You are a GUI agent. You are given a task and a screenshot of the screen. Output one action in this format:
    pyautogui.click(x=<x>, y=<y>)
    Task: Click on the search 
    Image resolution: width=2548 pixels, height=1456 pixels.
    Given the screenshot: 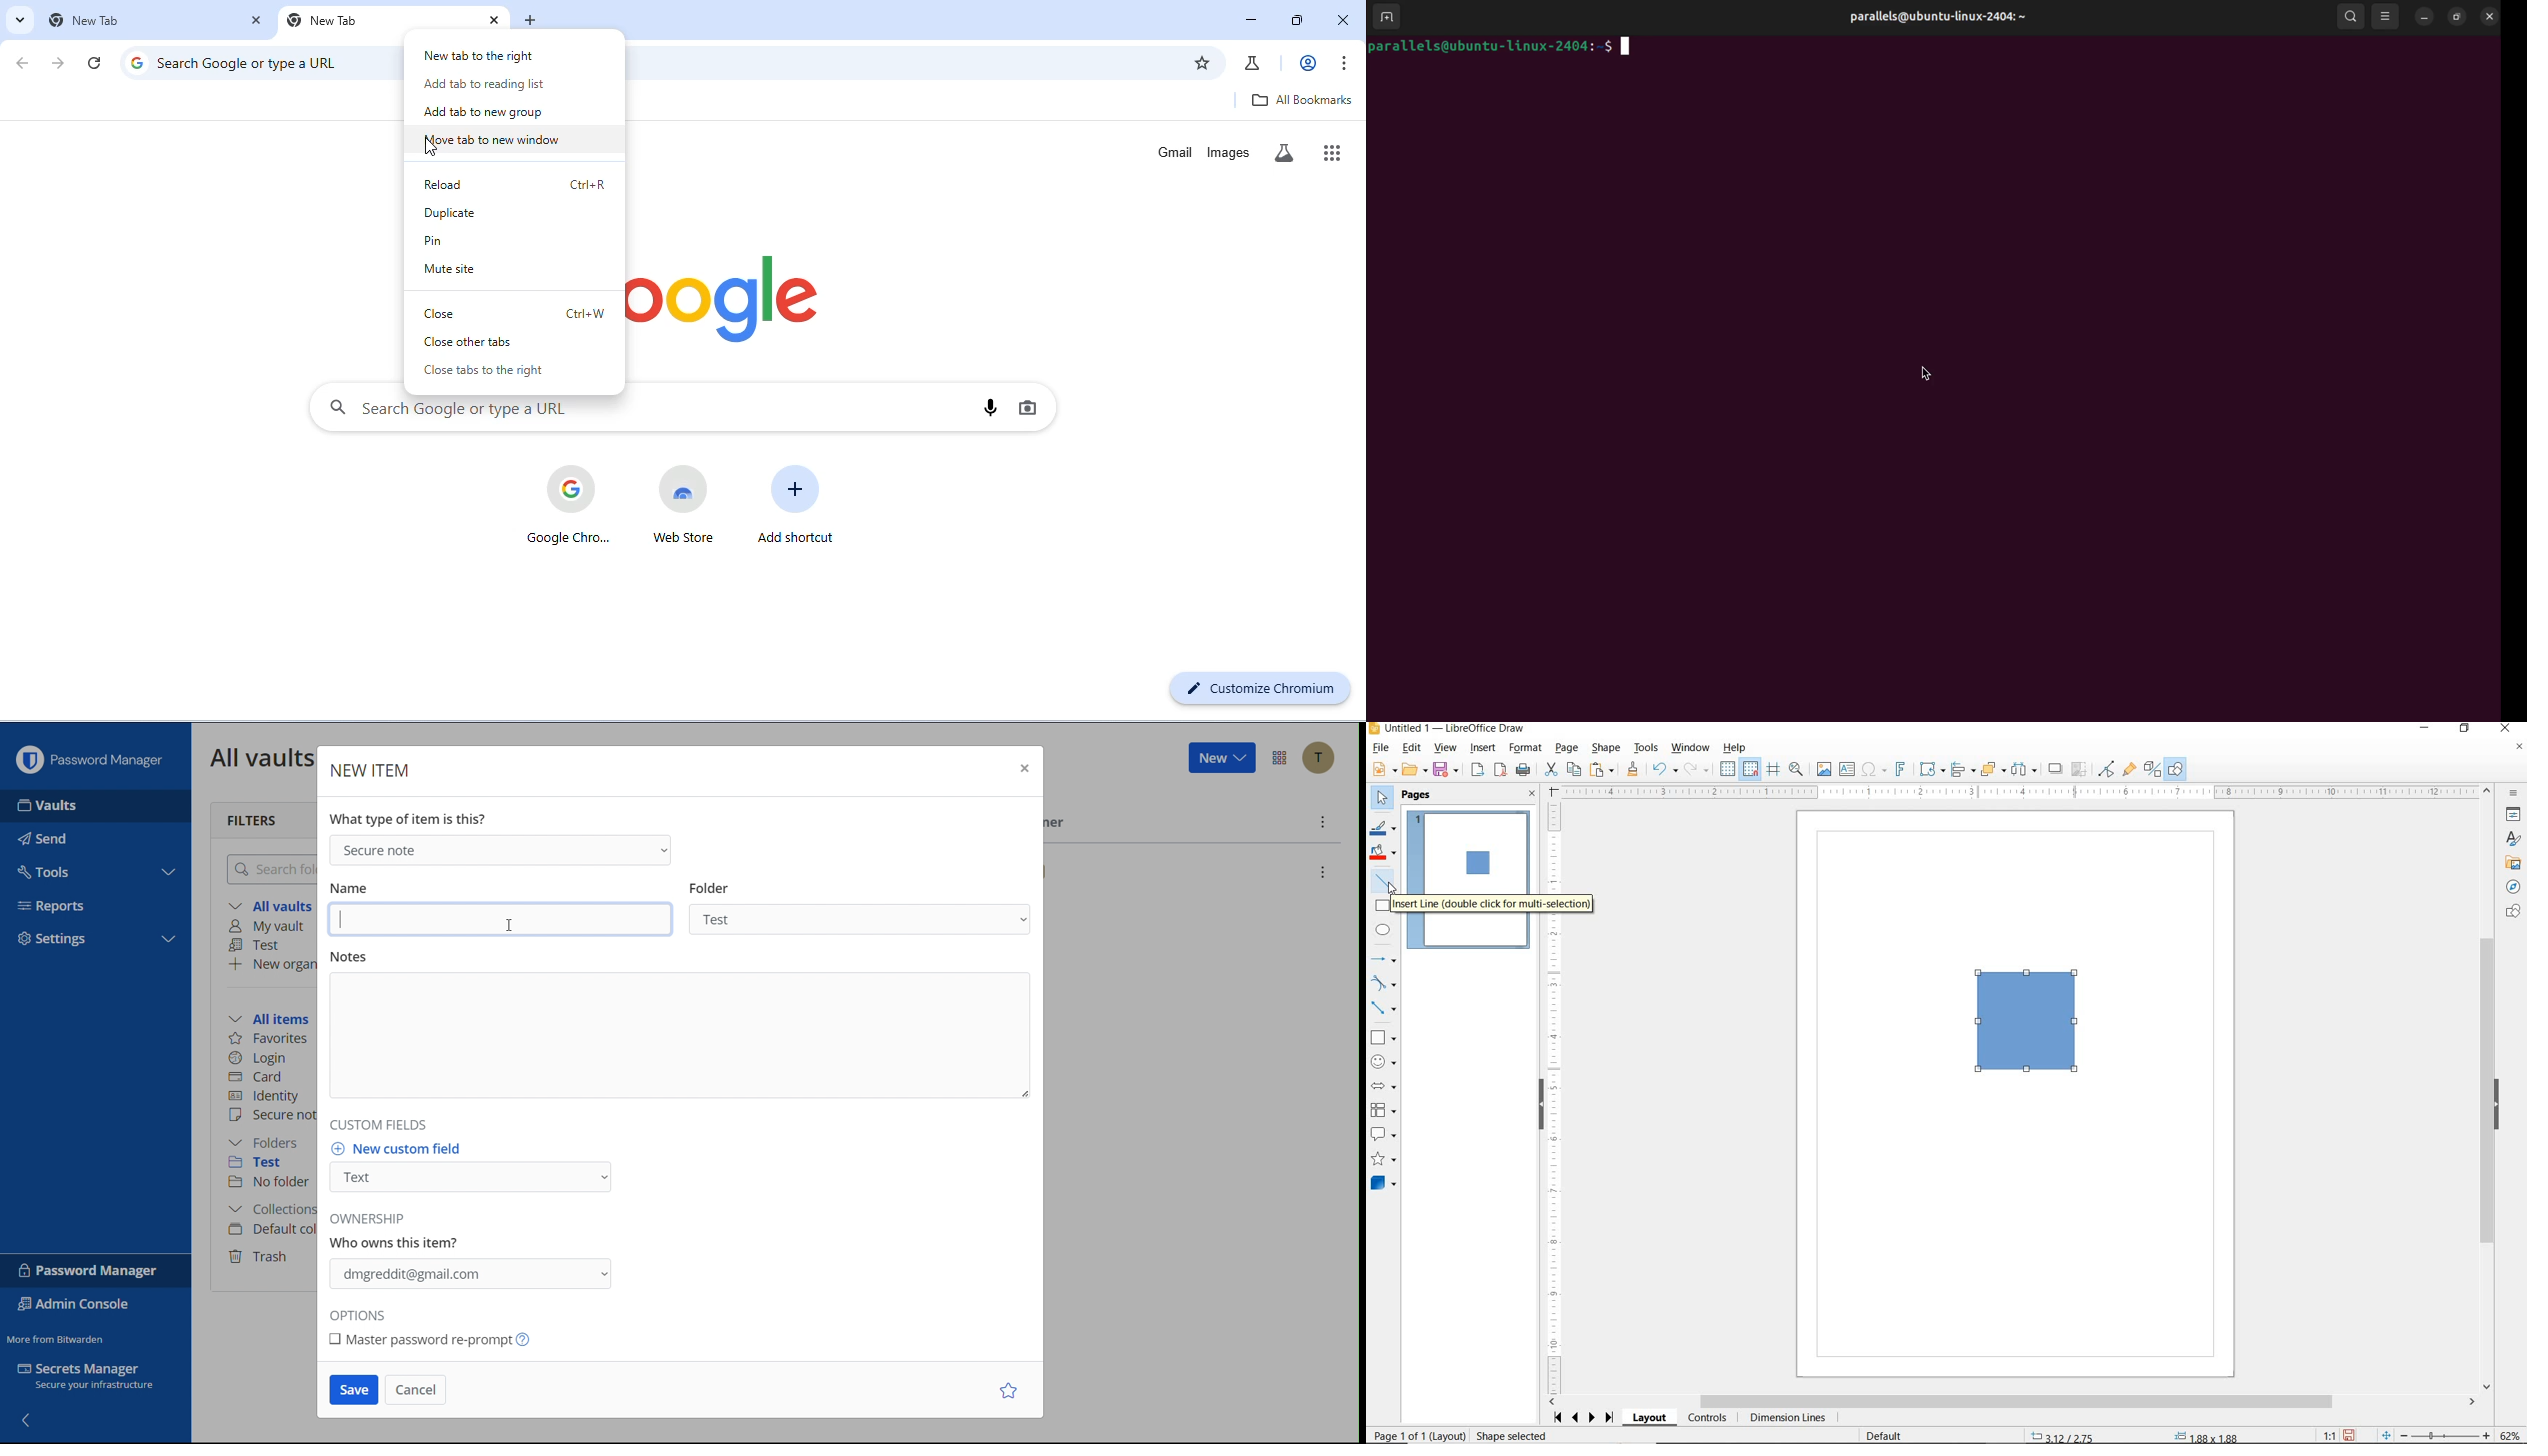 What is the action you would take?
    pyautogui.click(x=2351, y=16)
    